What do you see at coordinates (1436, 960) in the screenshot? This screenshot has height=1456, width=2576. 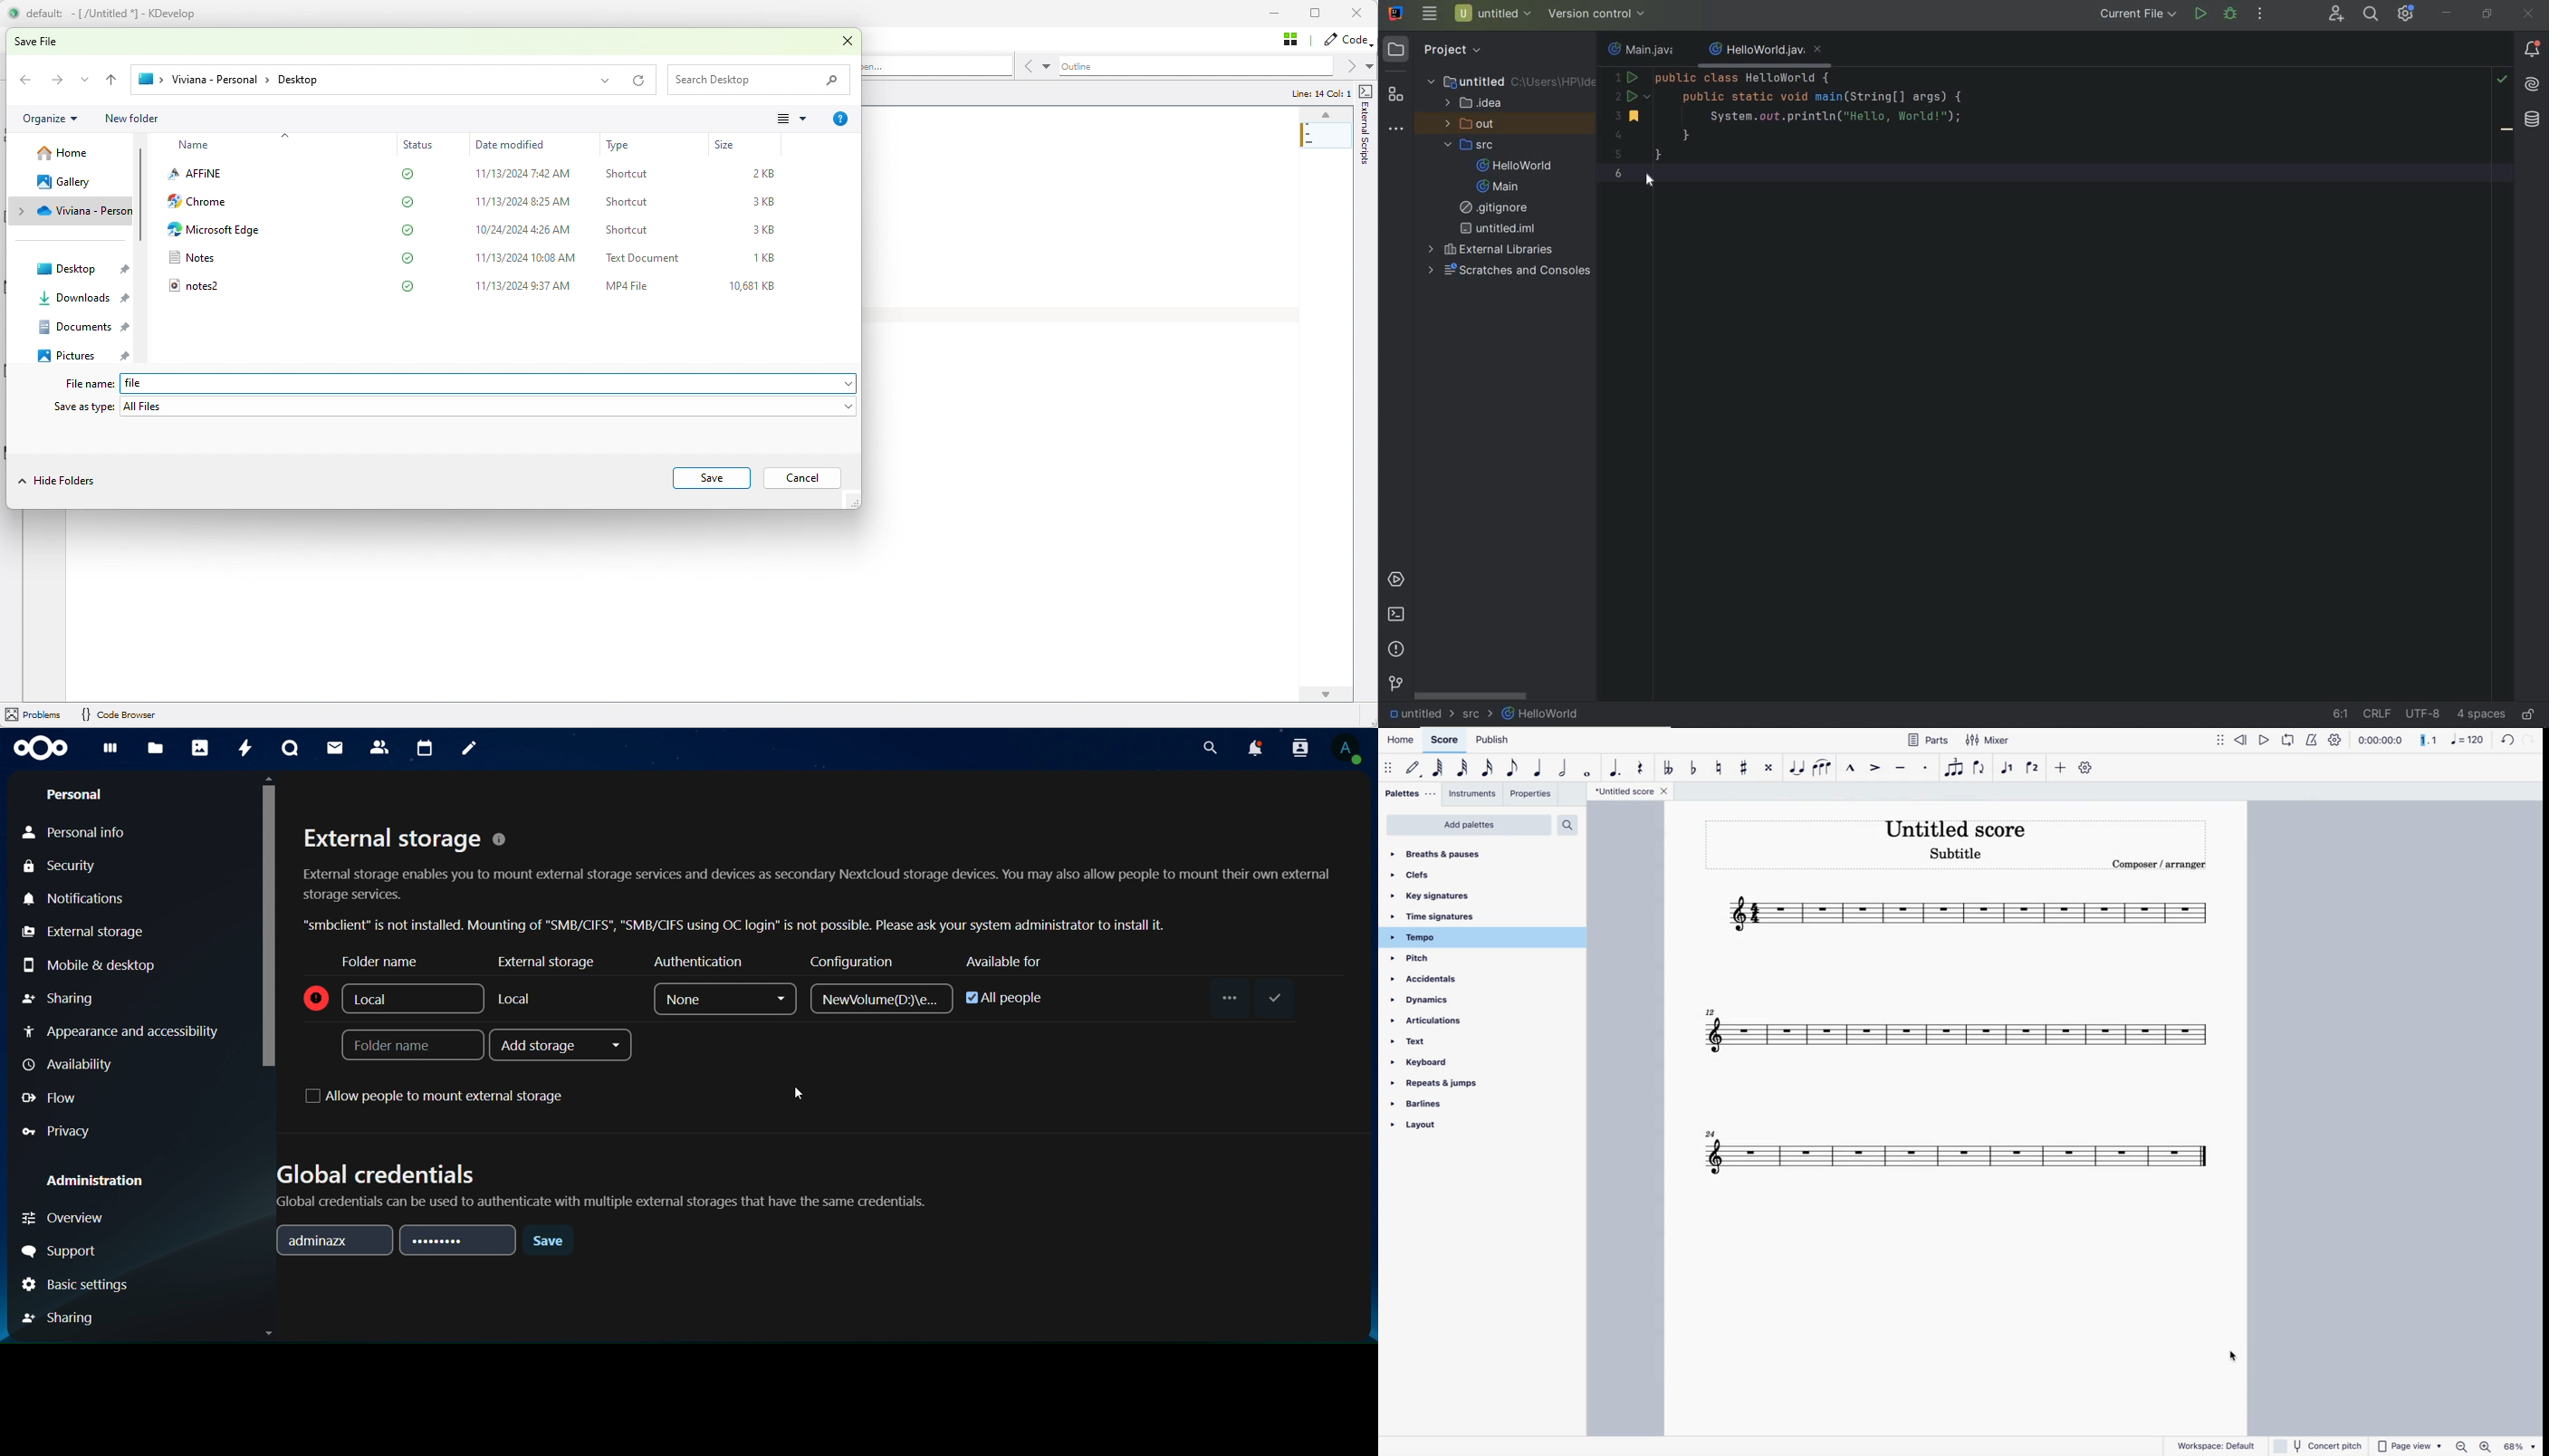 I see `pitch` at bounding box center [1436, 960].